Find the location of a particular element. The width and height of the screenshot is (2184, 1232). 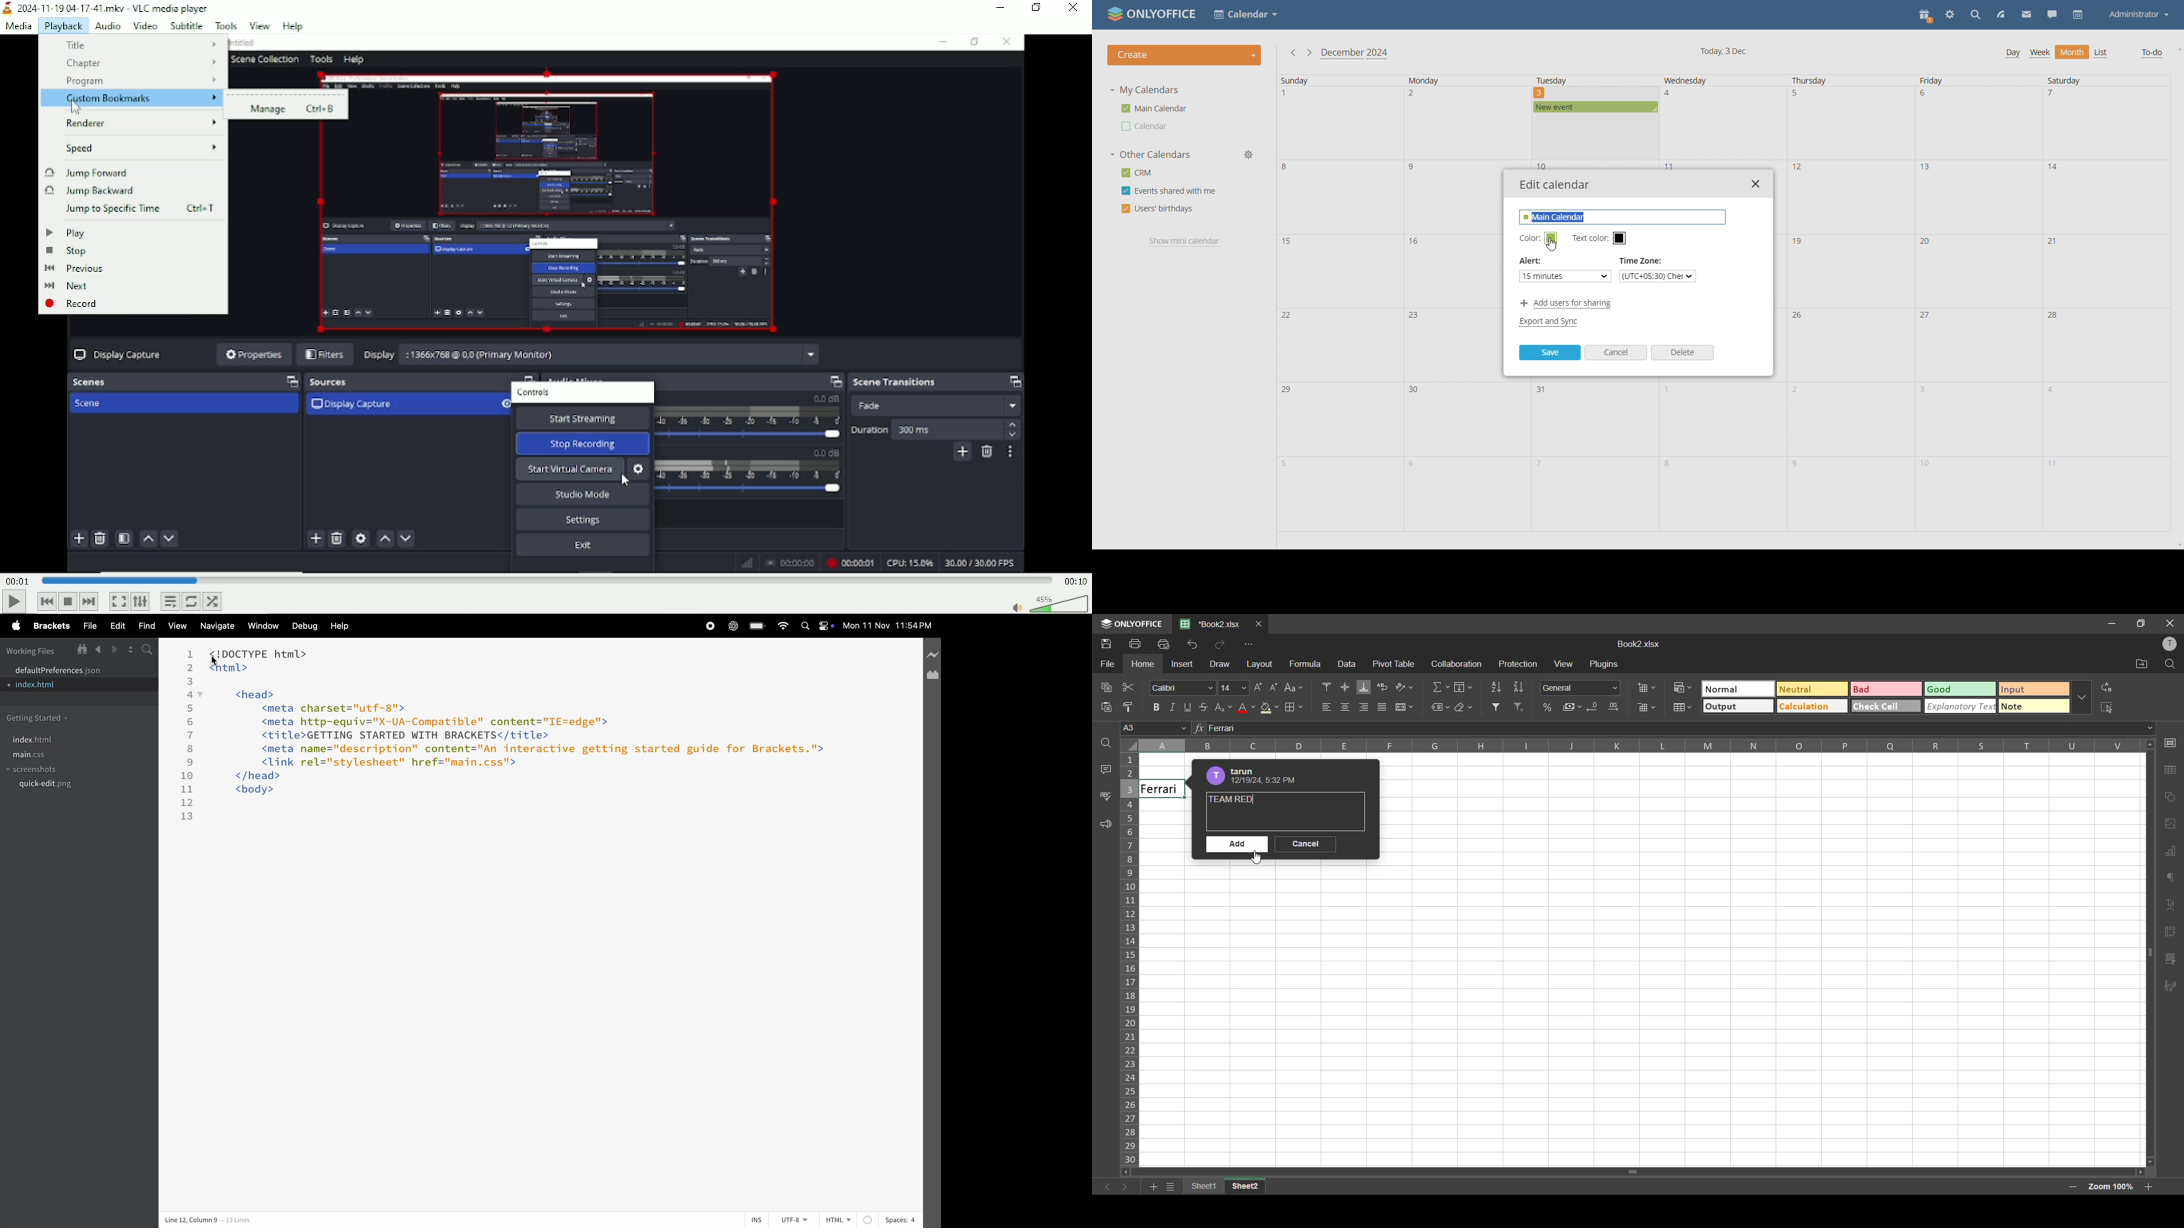

12 is located at coordinates (187, 803).